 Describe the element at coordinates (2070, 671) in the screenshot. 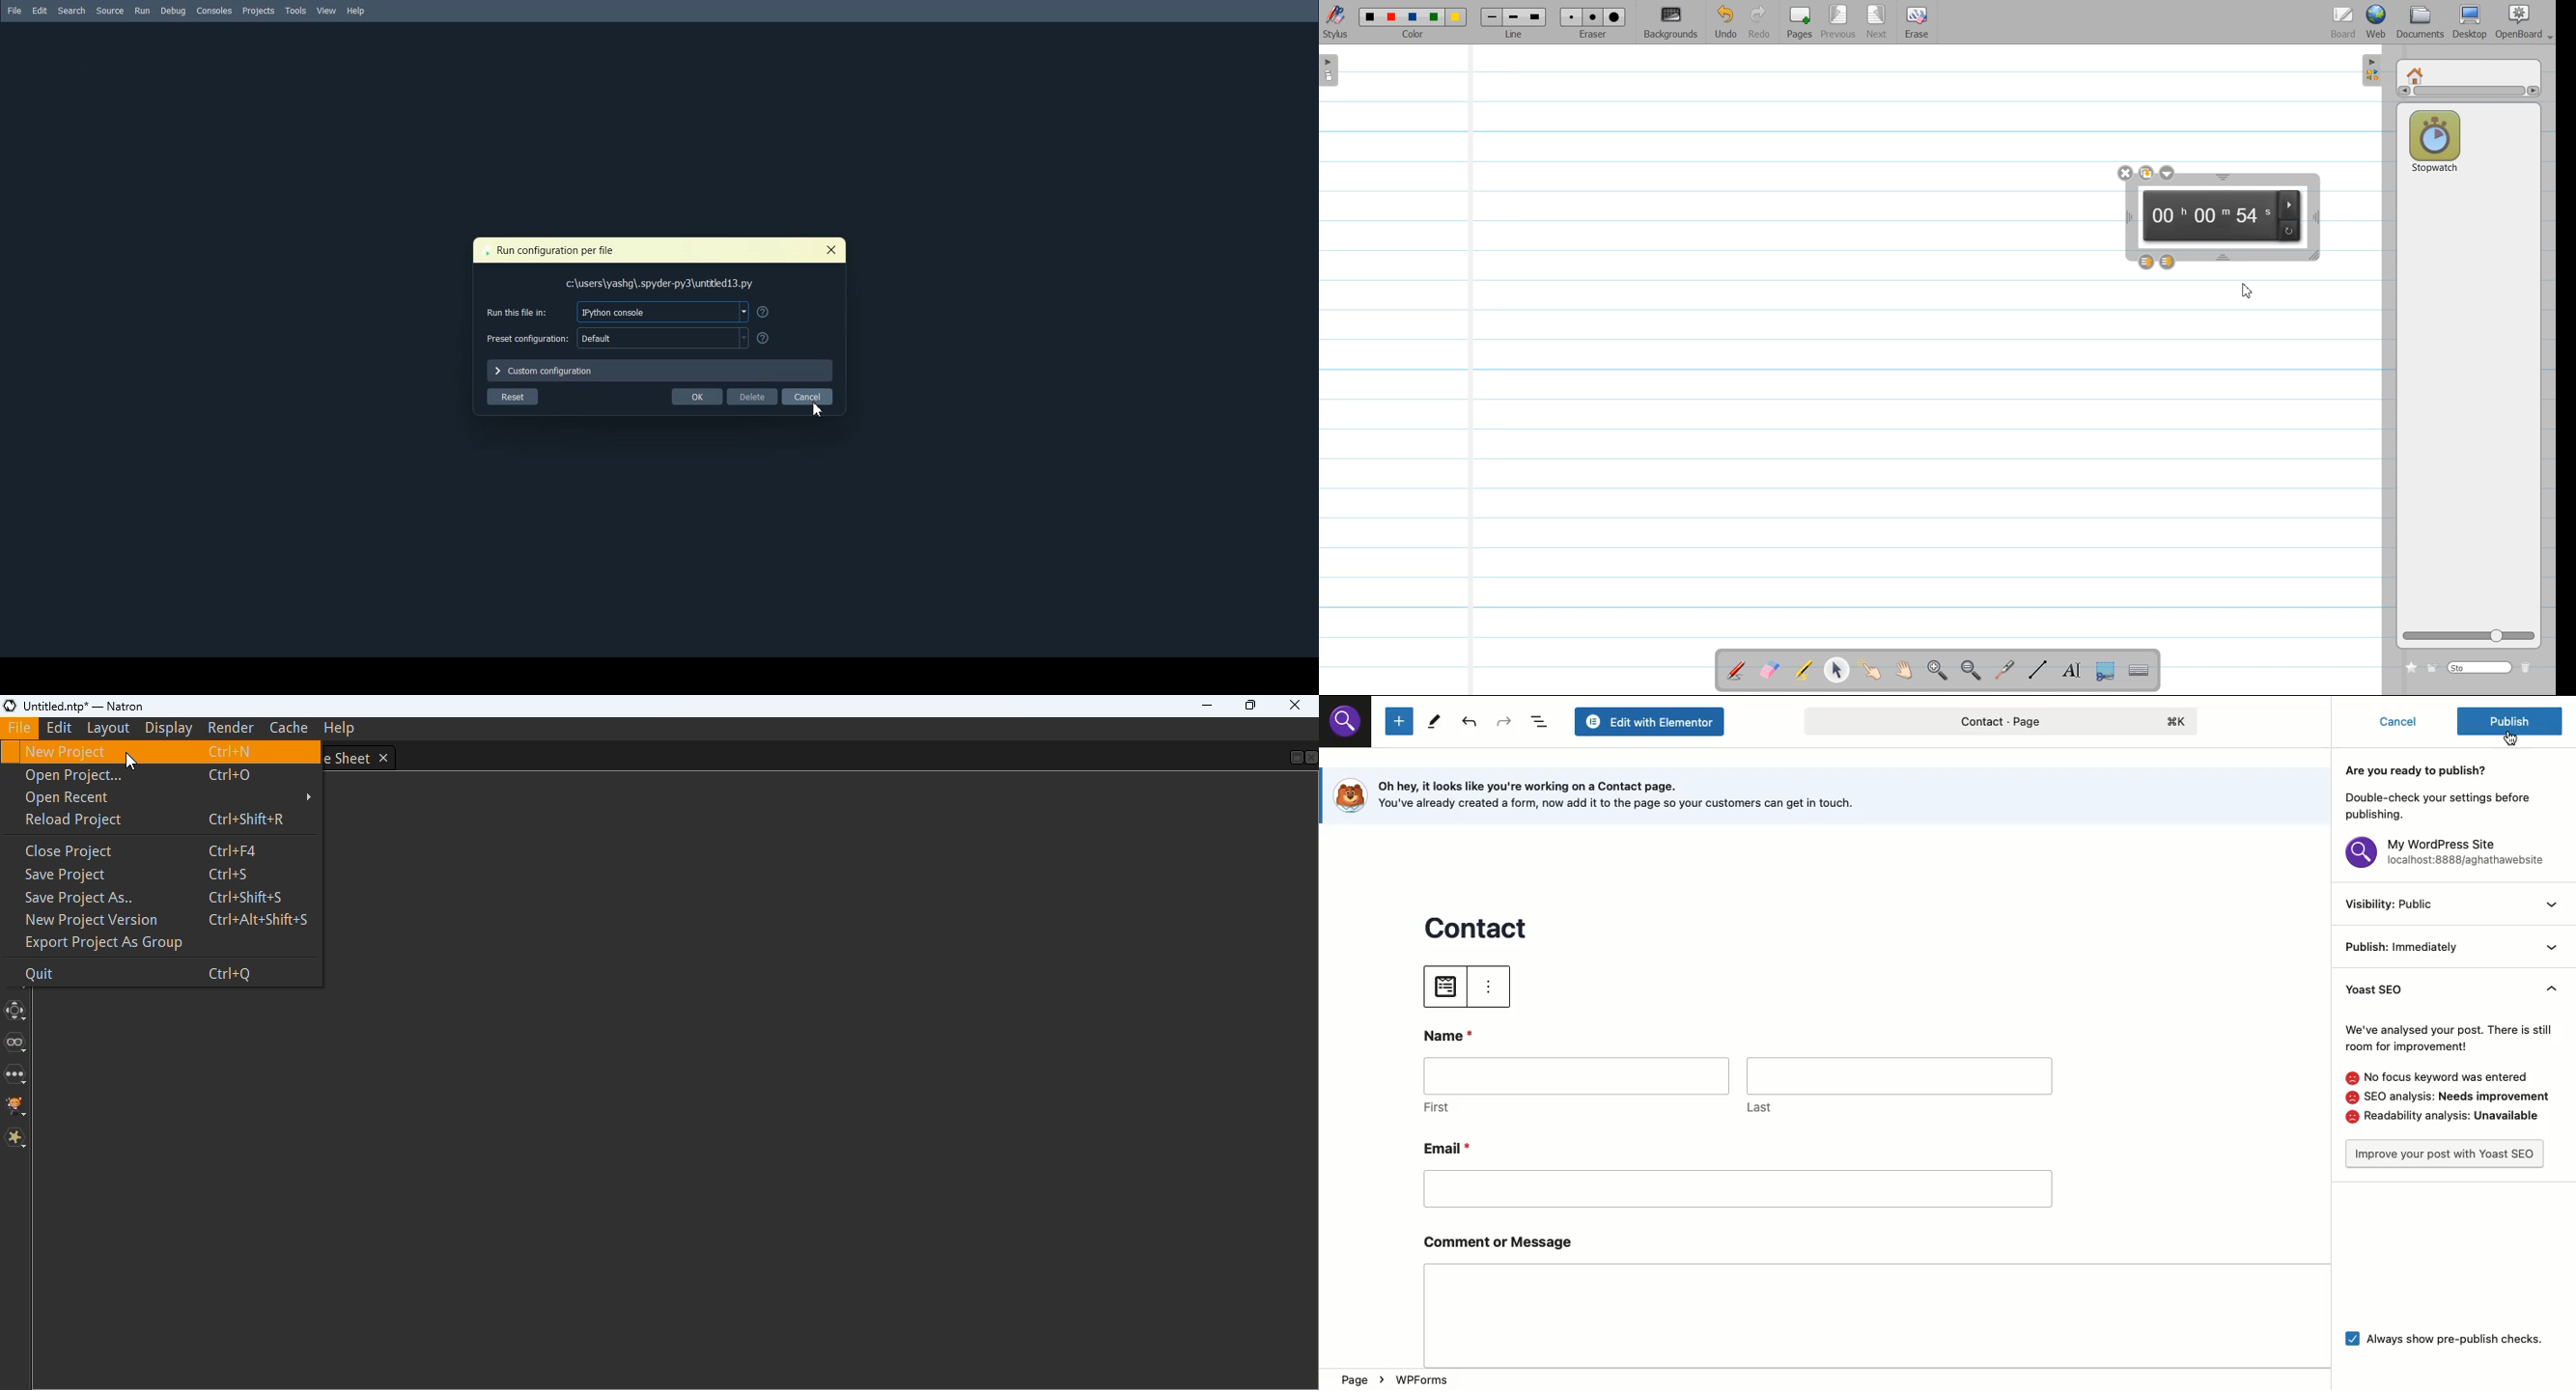

I see `Write Text` at that location.